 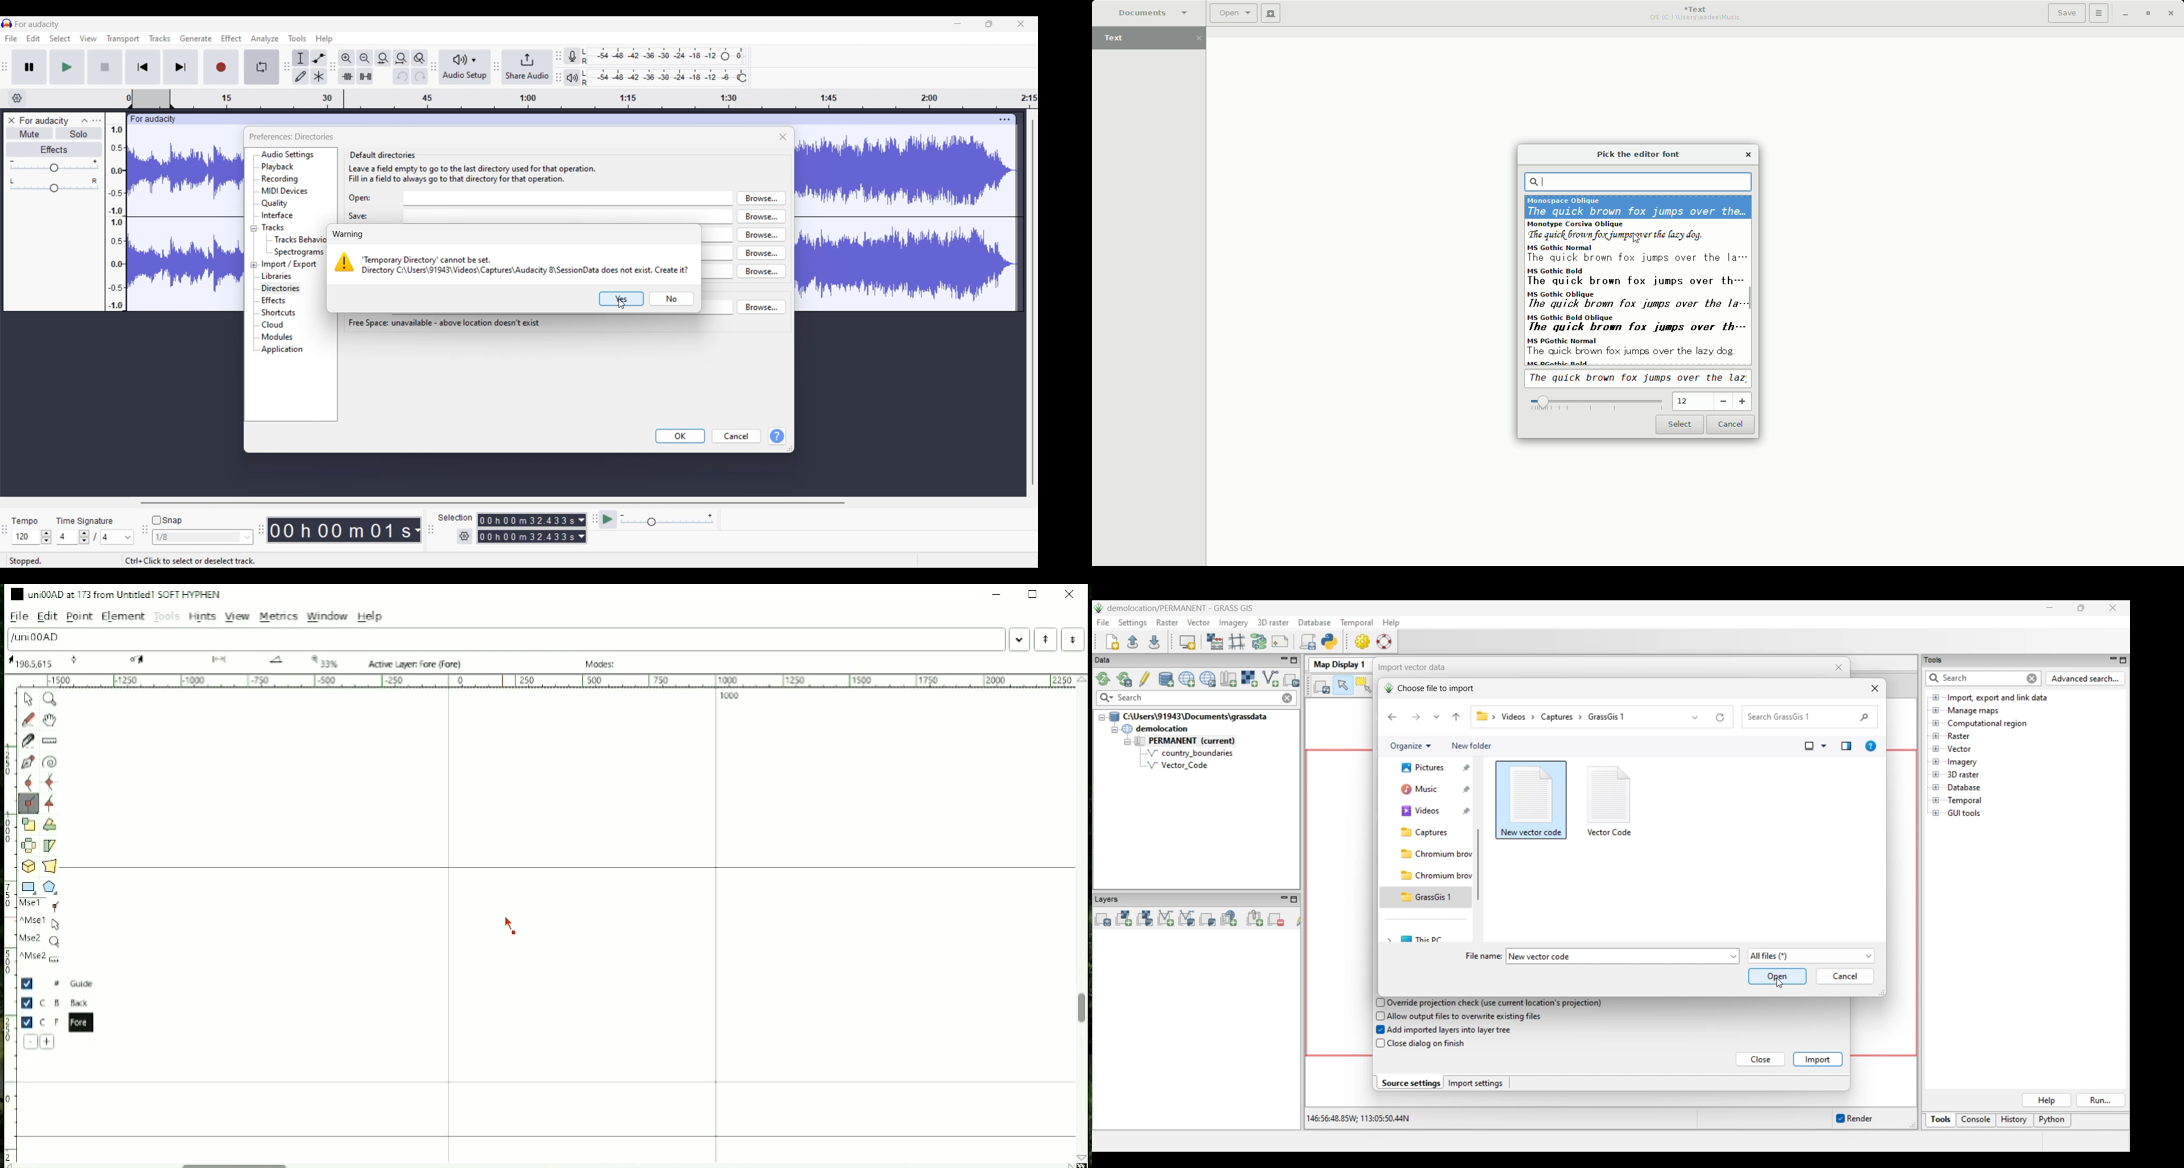 I want to click on Warning, so click(x=349, y=234).